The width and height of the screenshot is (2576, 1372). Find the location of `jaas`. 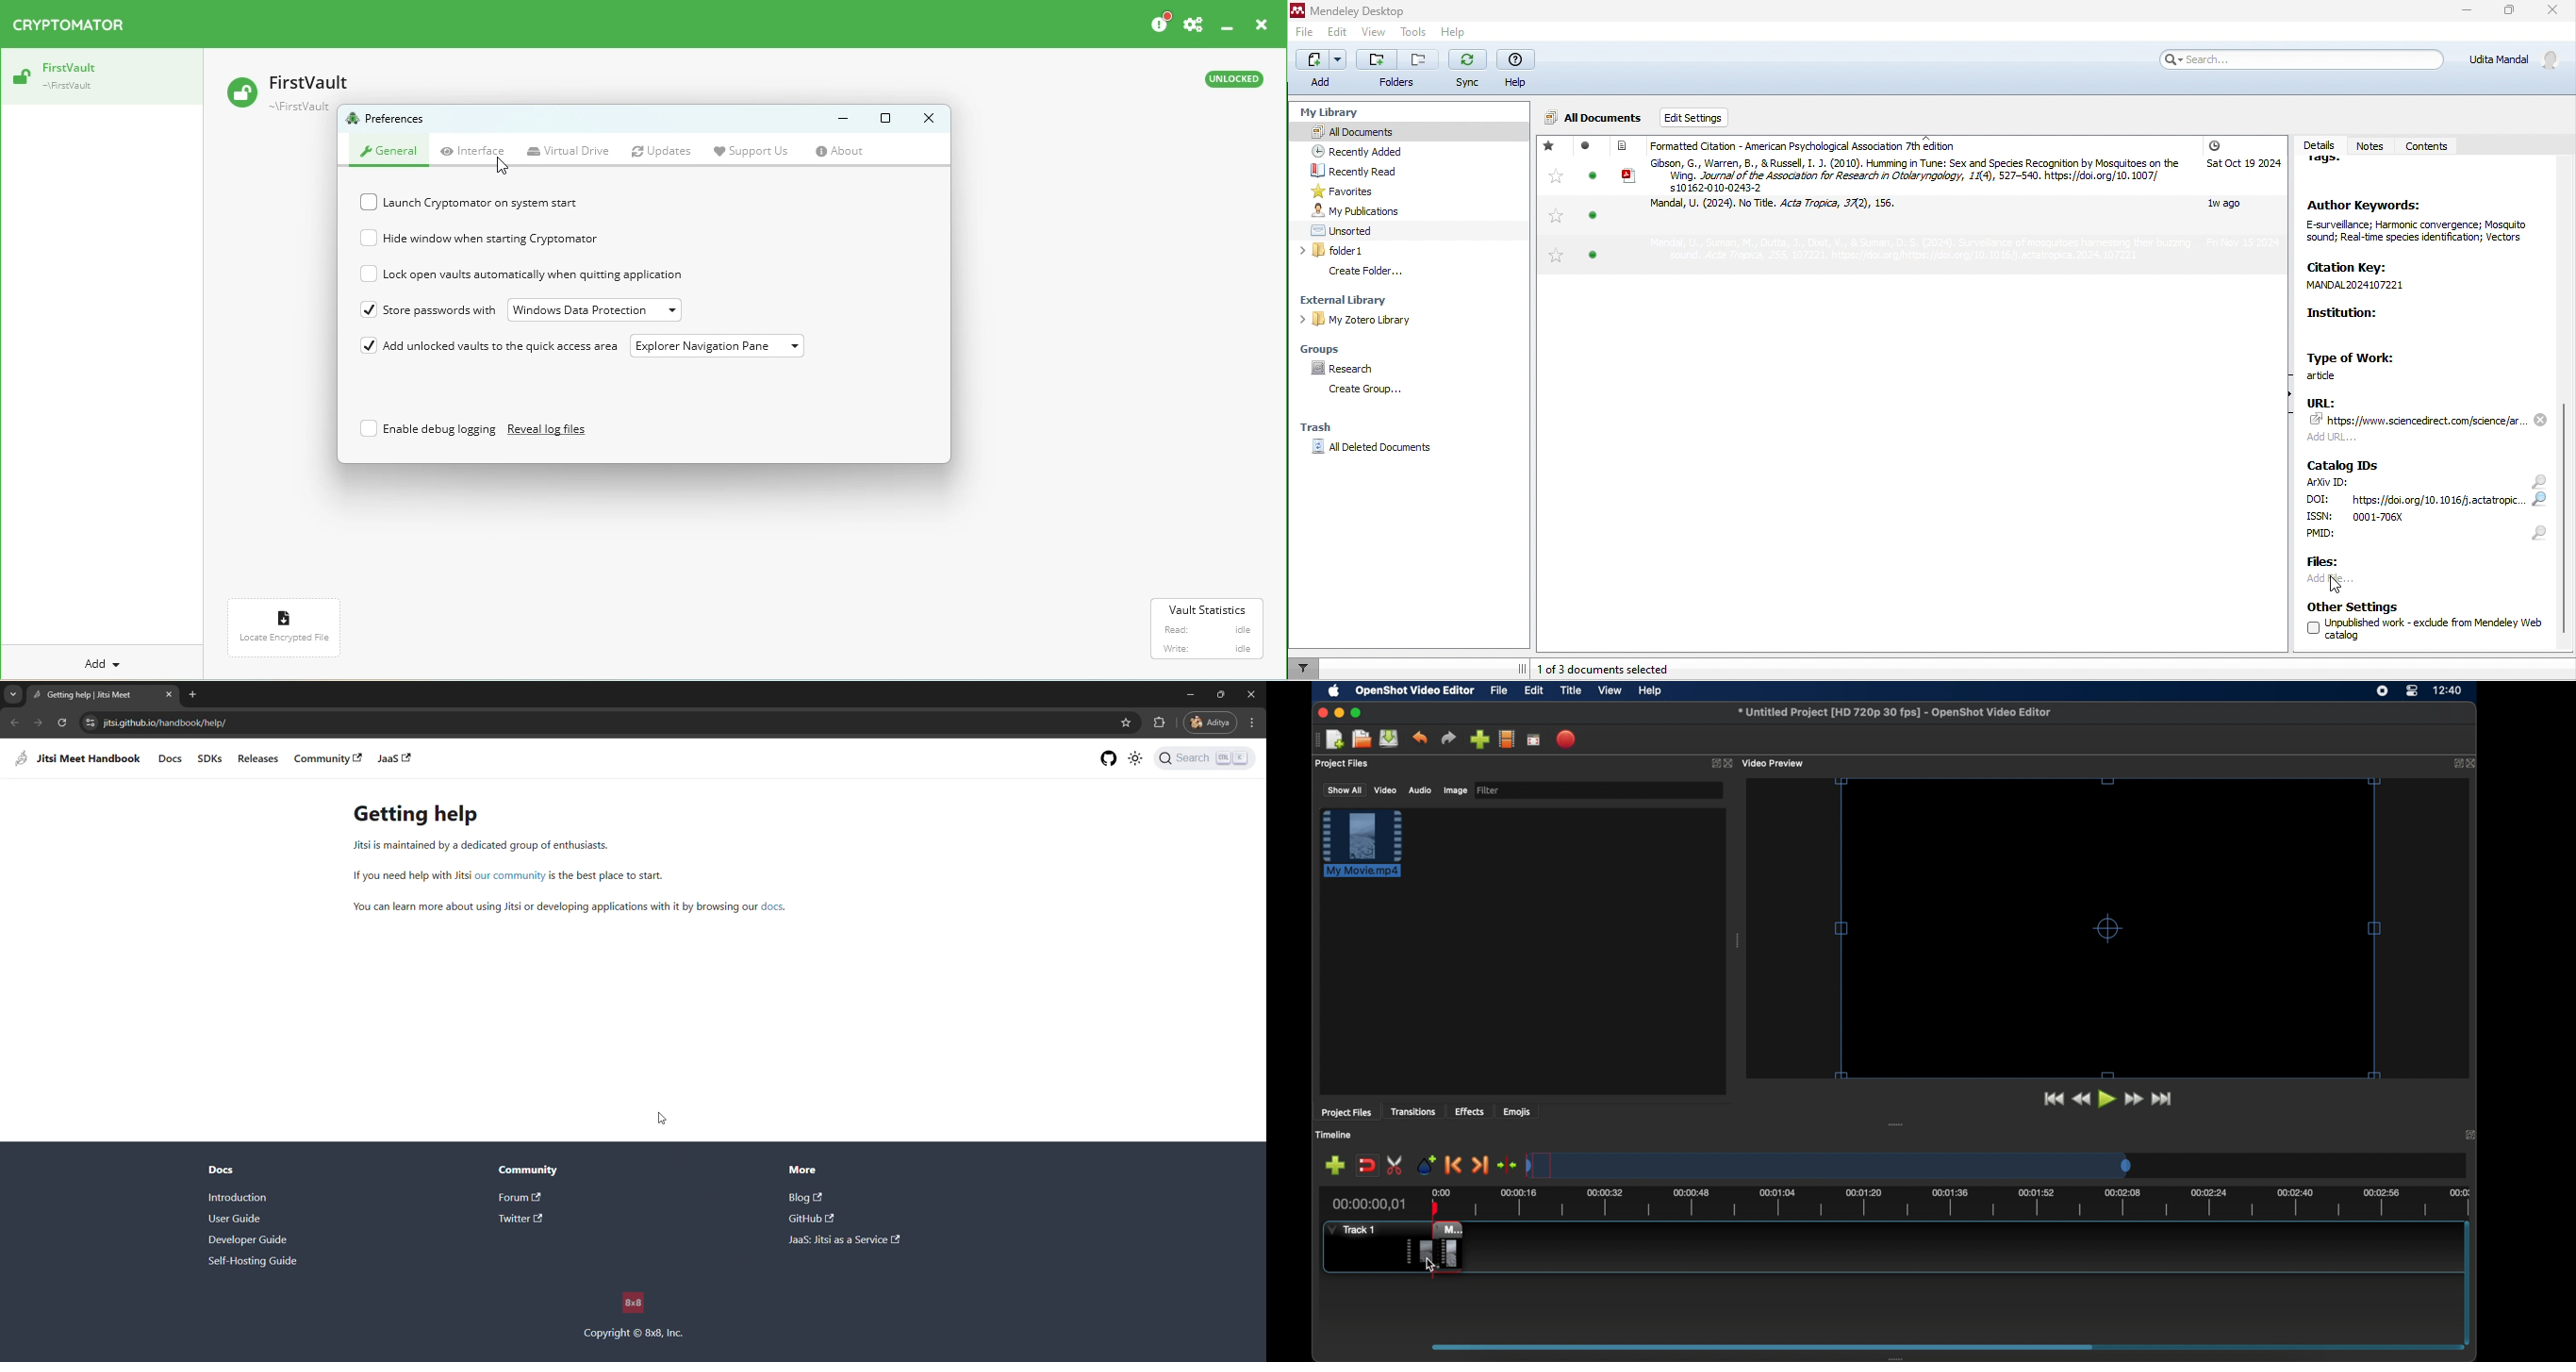

jaas is located at coordinates (846, 1239).